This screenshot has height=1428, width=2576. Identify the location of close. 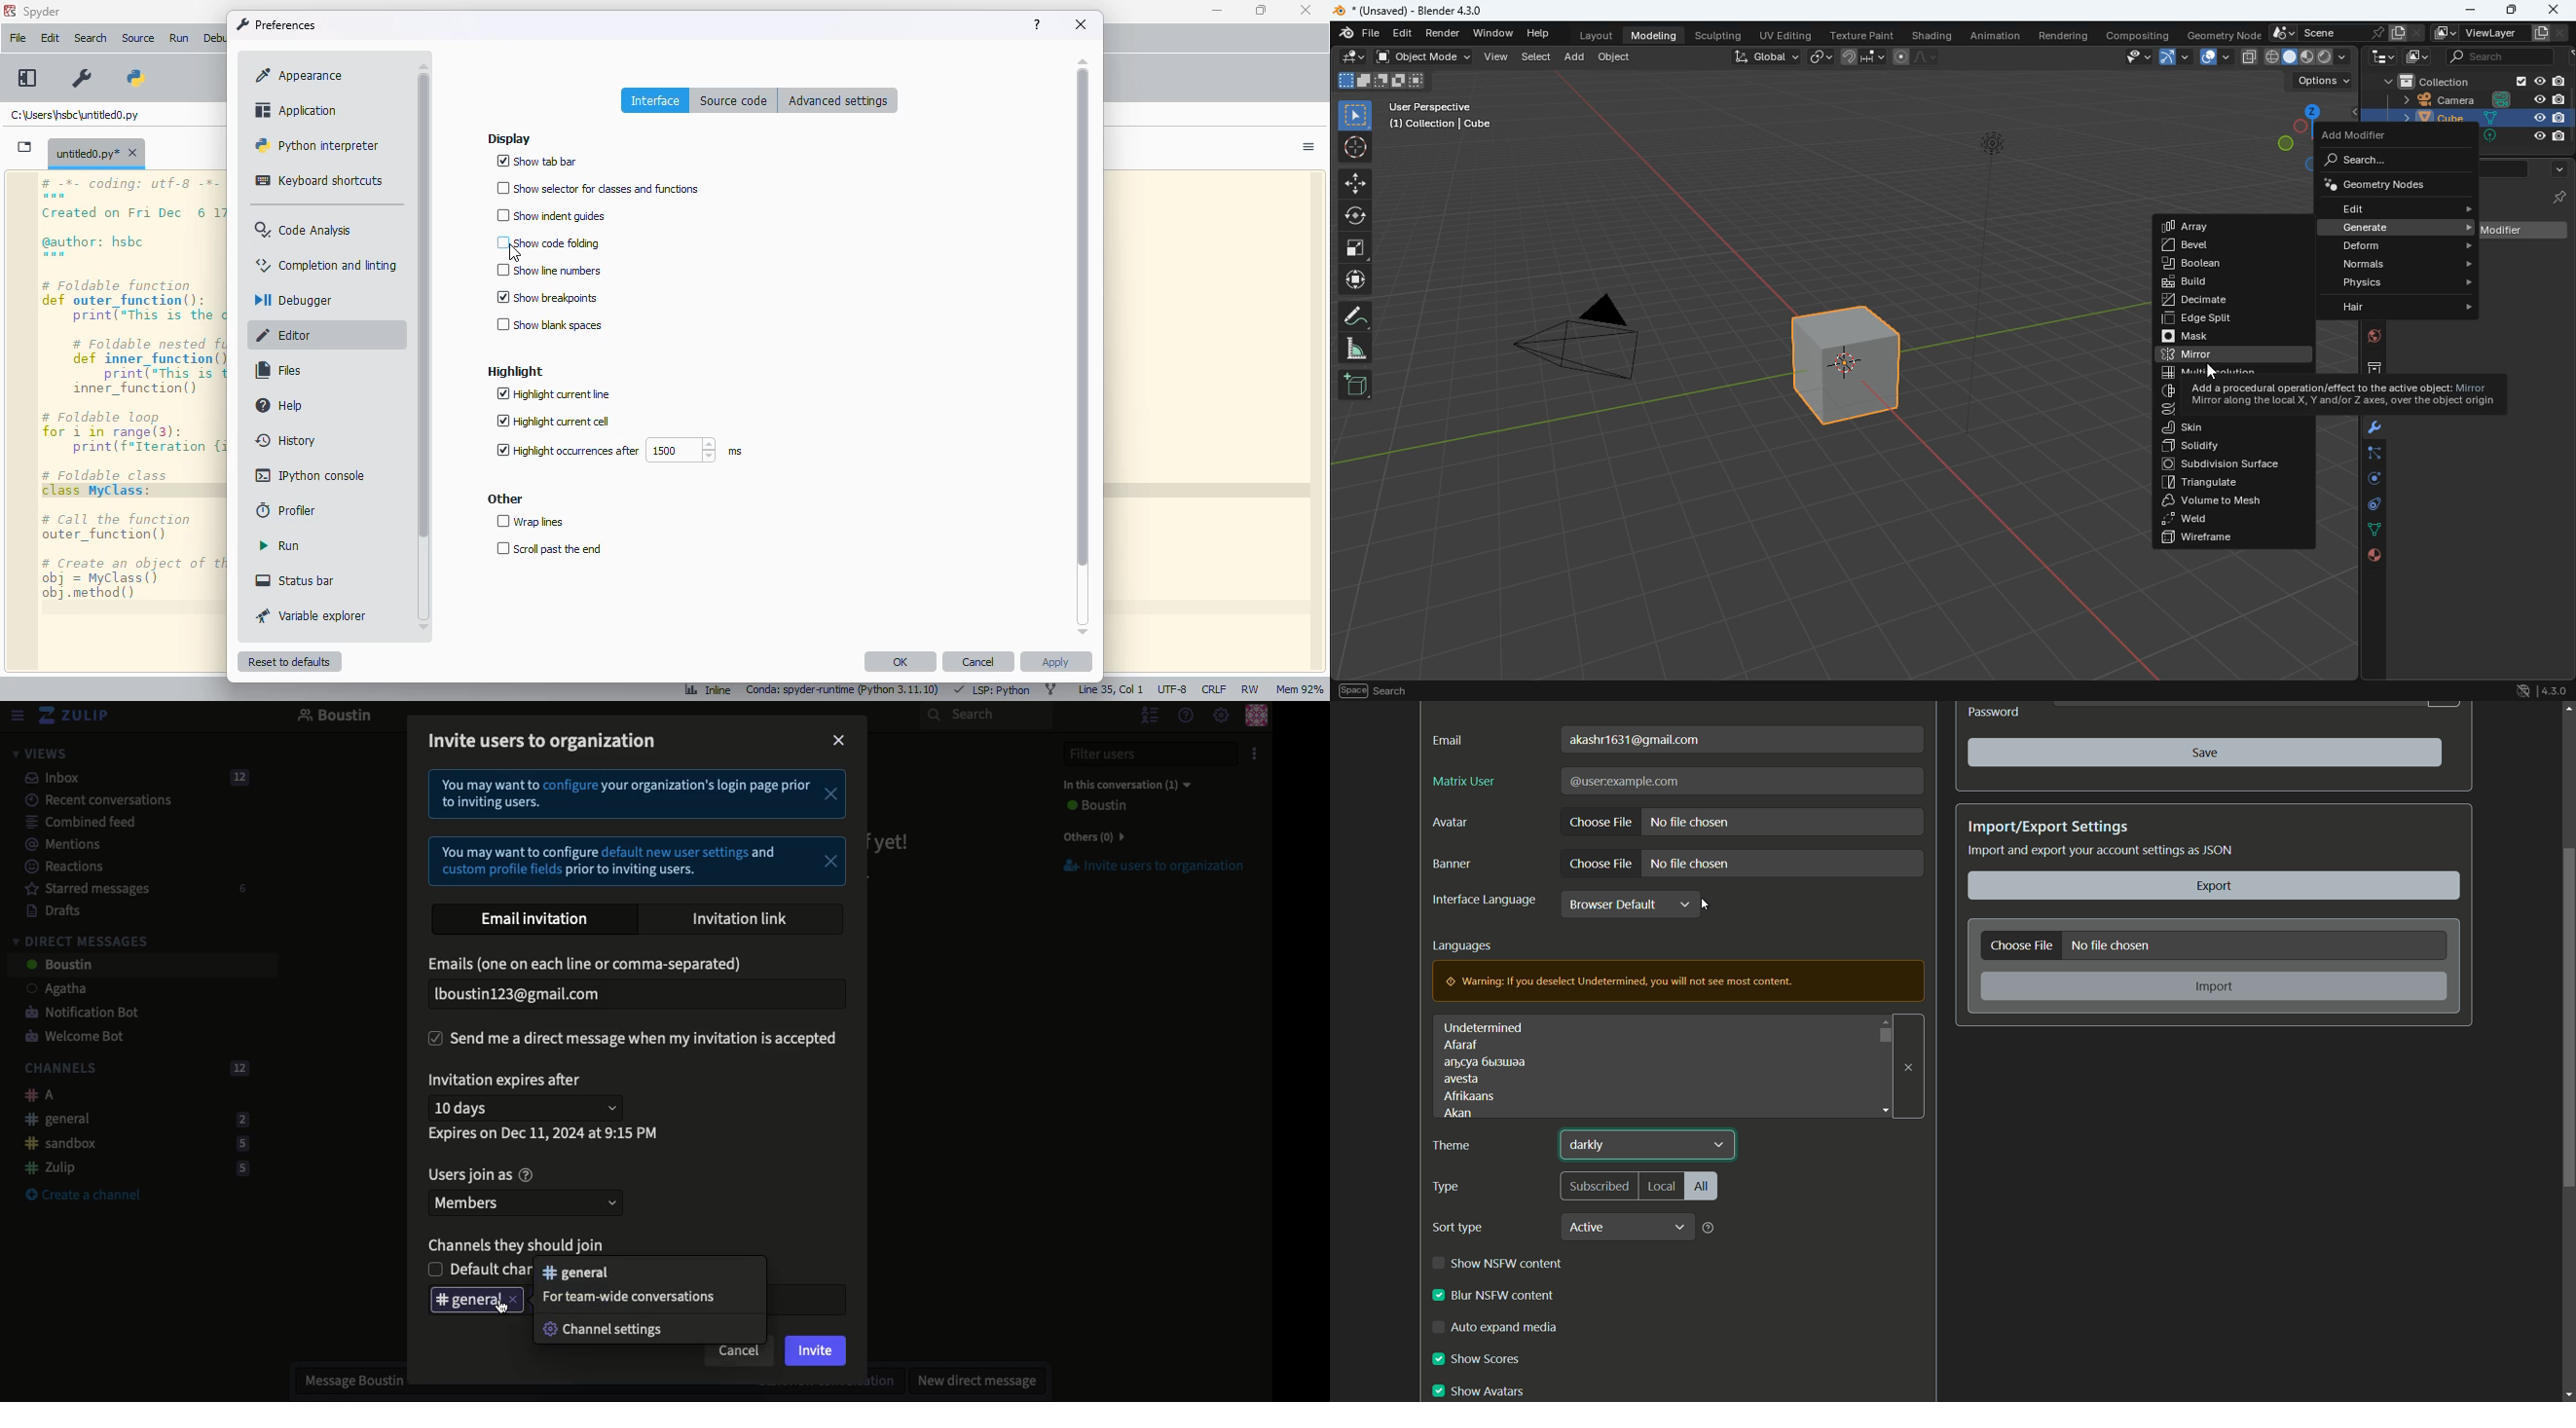
(2556, 9).